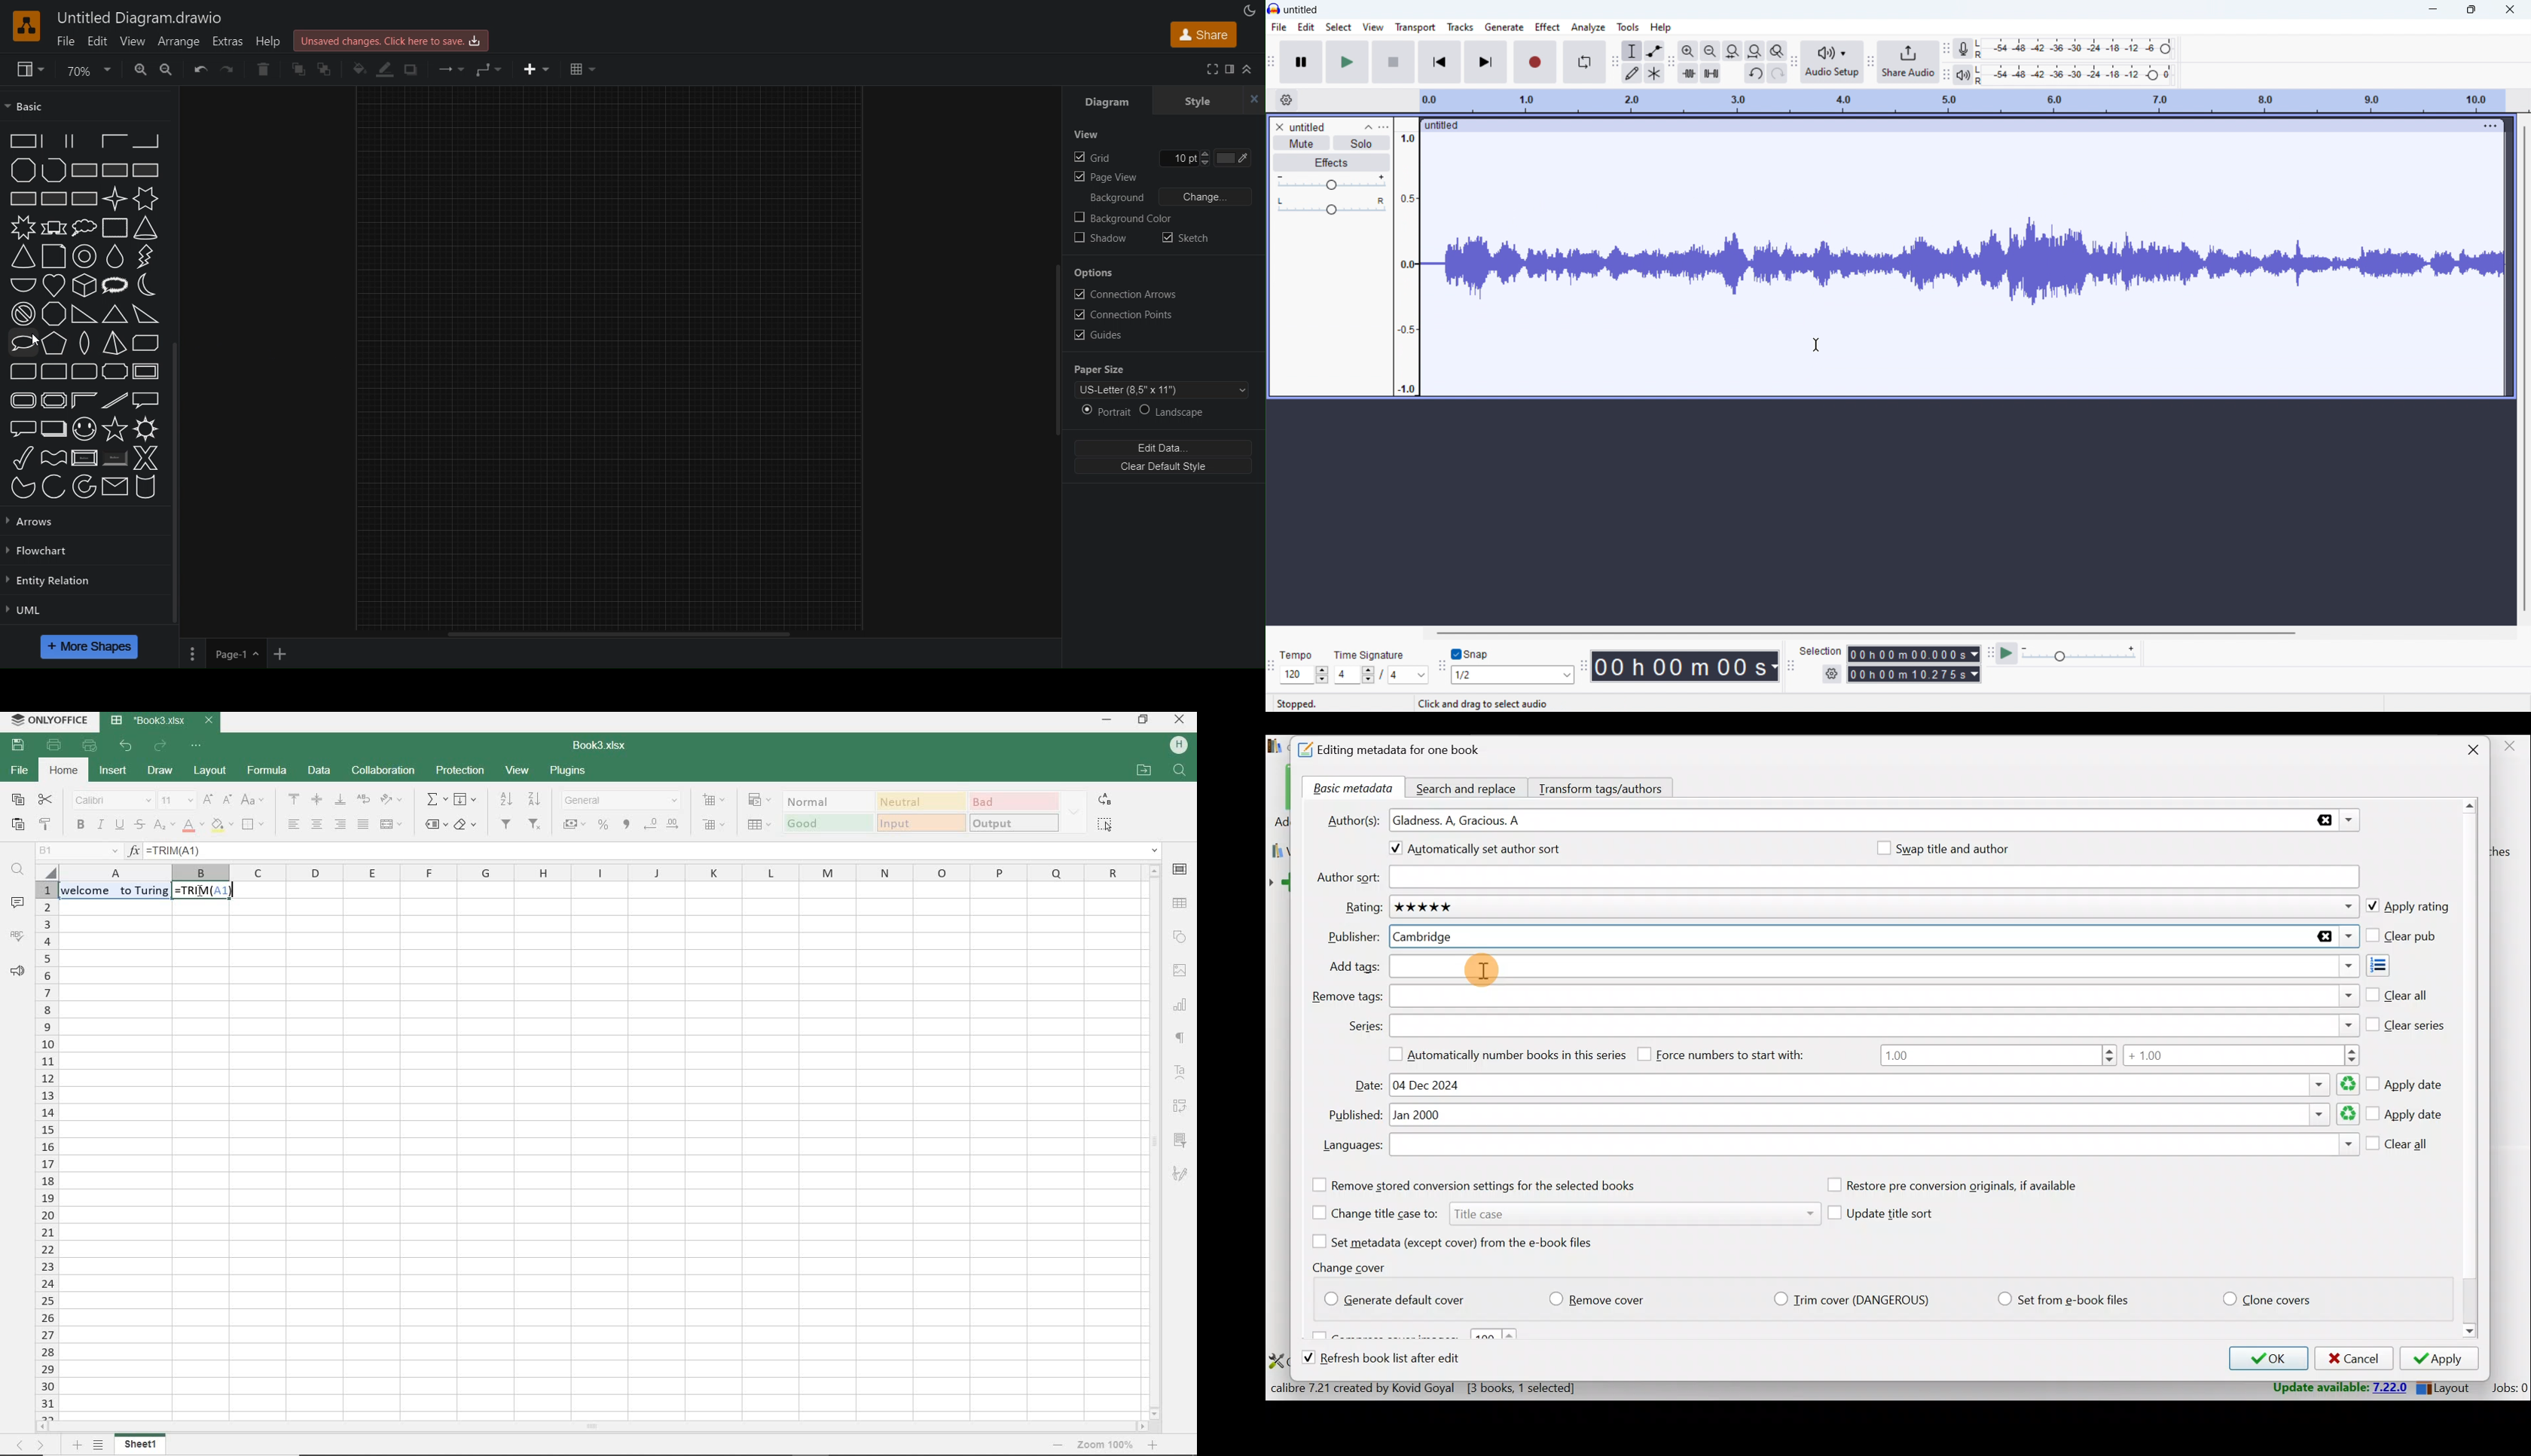  I want to click on borders, so click(253, 825).